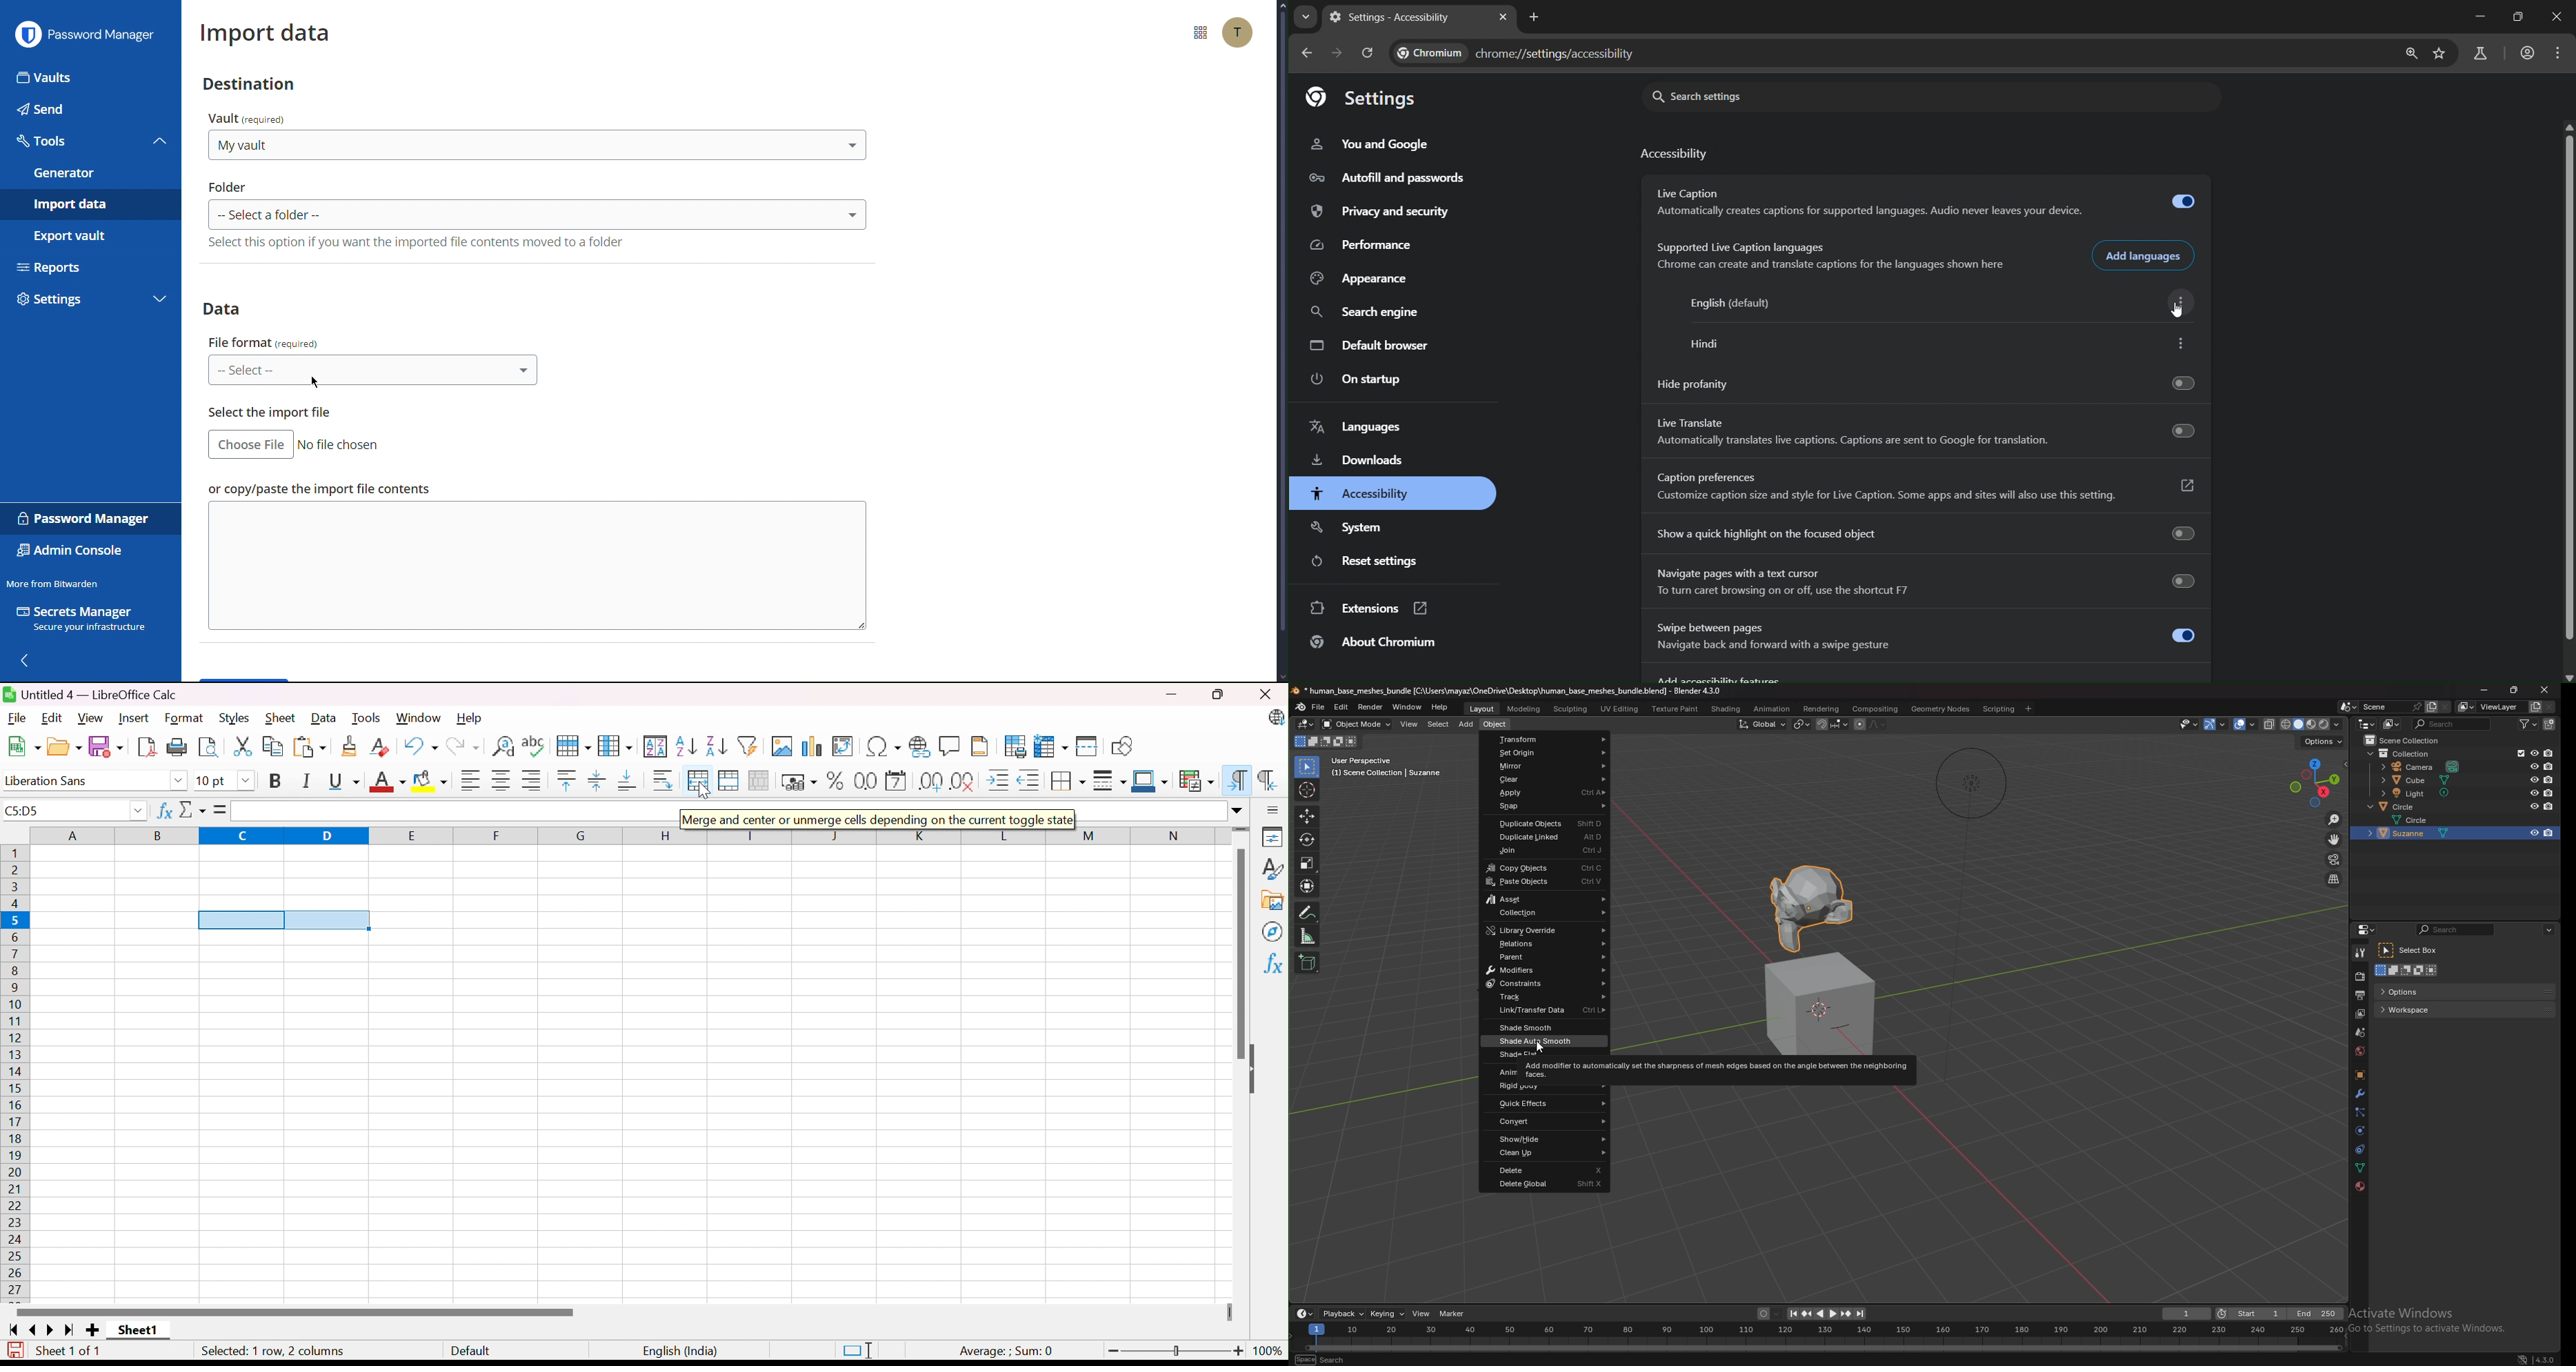  What do you see at coordinates (2532, 779) in the screenshot?
I see `hide in viewport` at bounding box center [2532, 779].